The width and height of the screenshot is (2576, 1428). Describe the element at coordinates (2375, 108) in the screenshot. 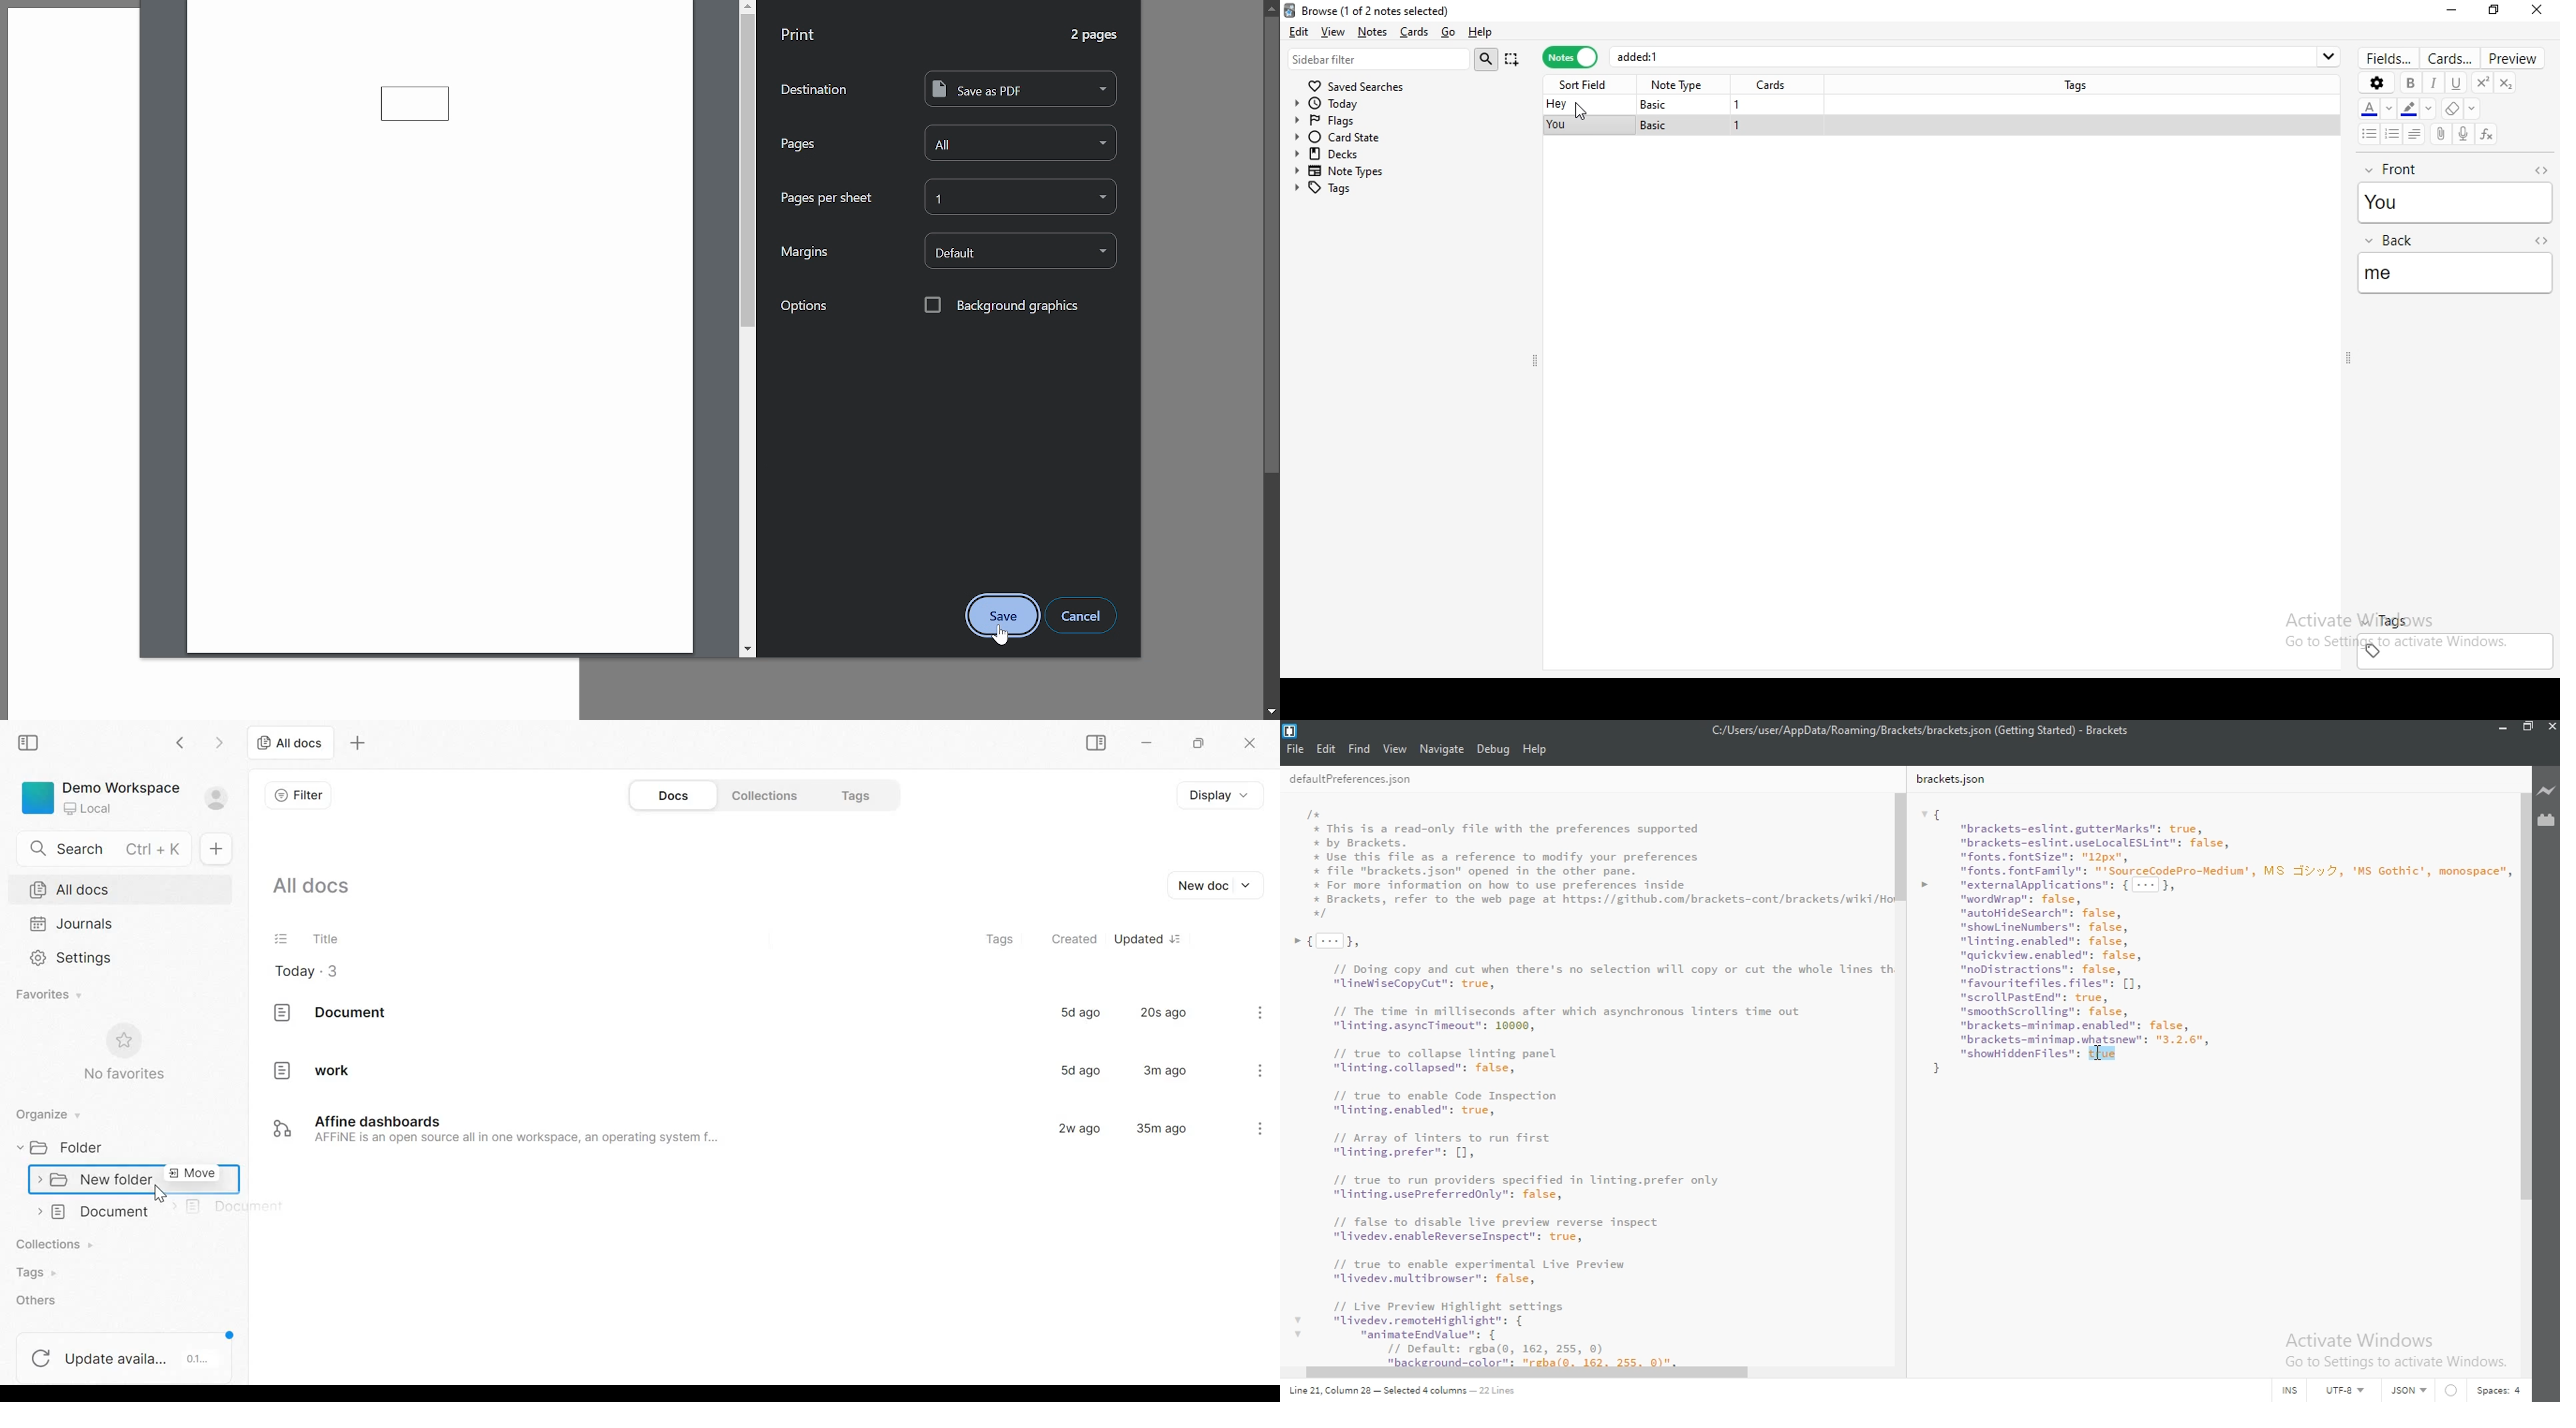

I see `font` at that location.